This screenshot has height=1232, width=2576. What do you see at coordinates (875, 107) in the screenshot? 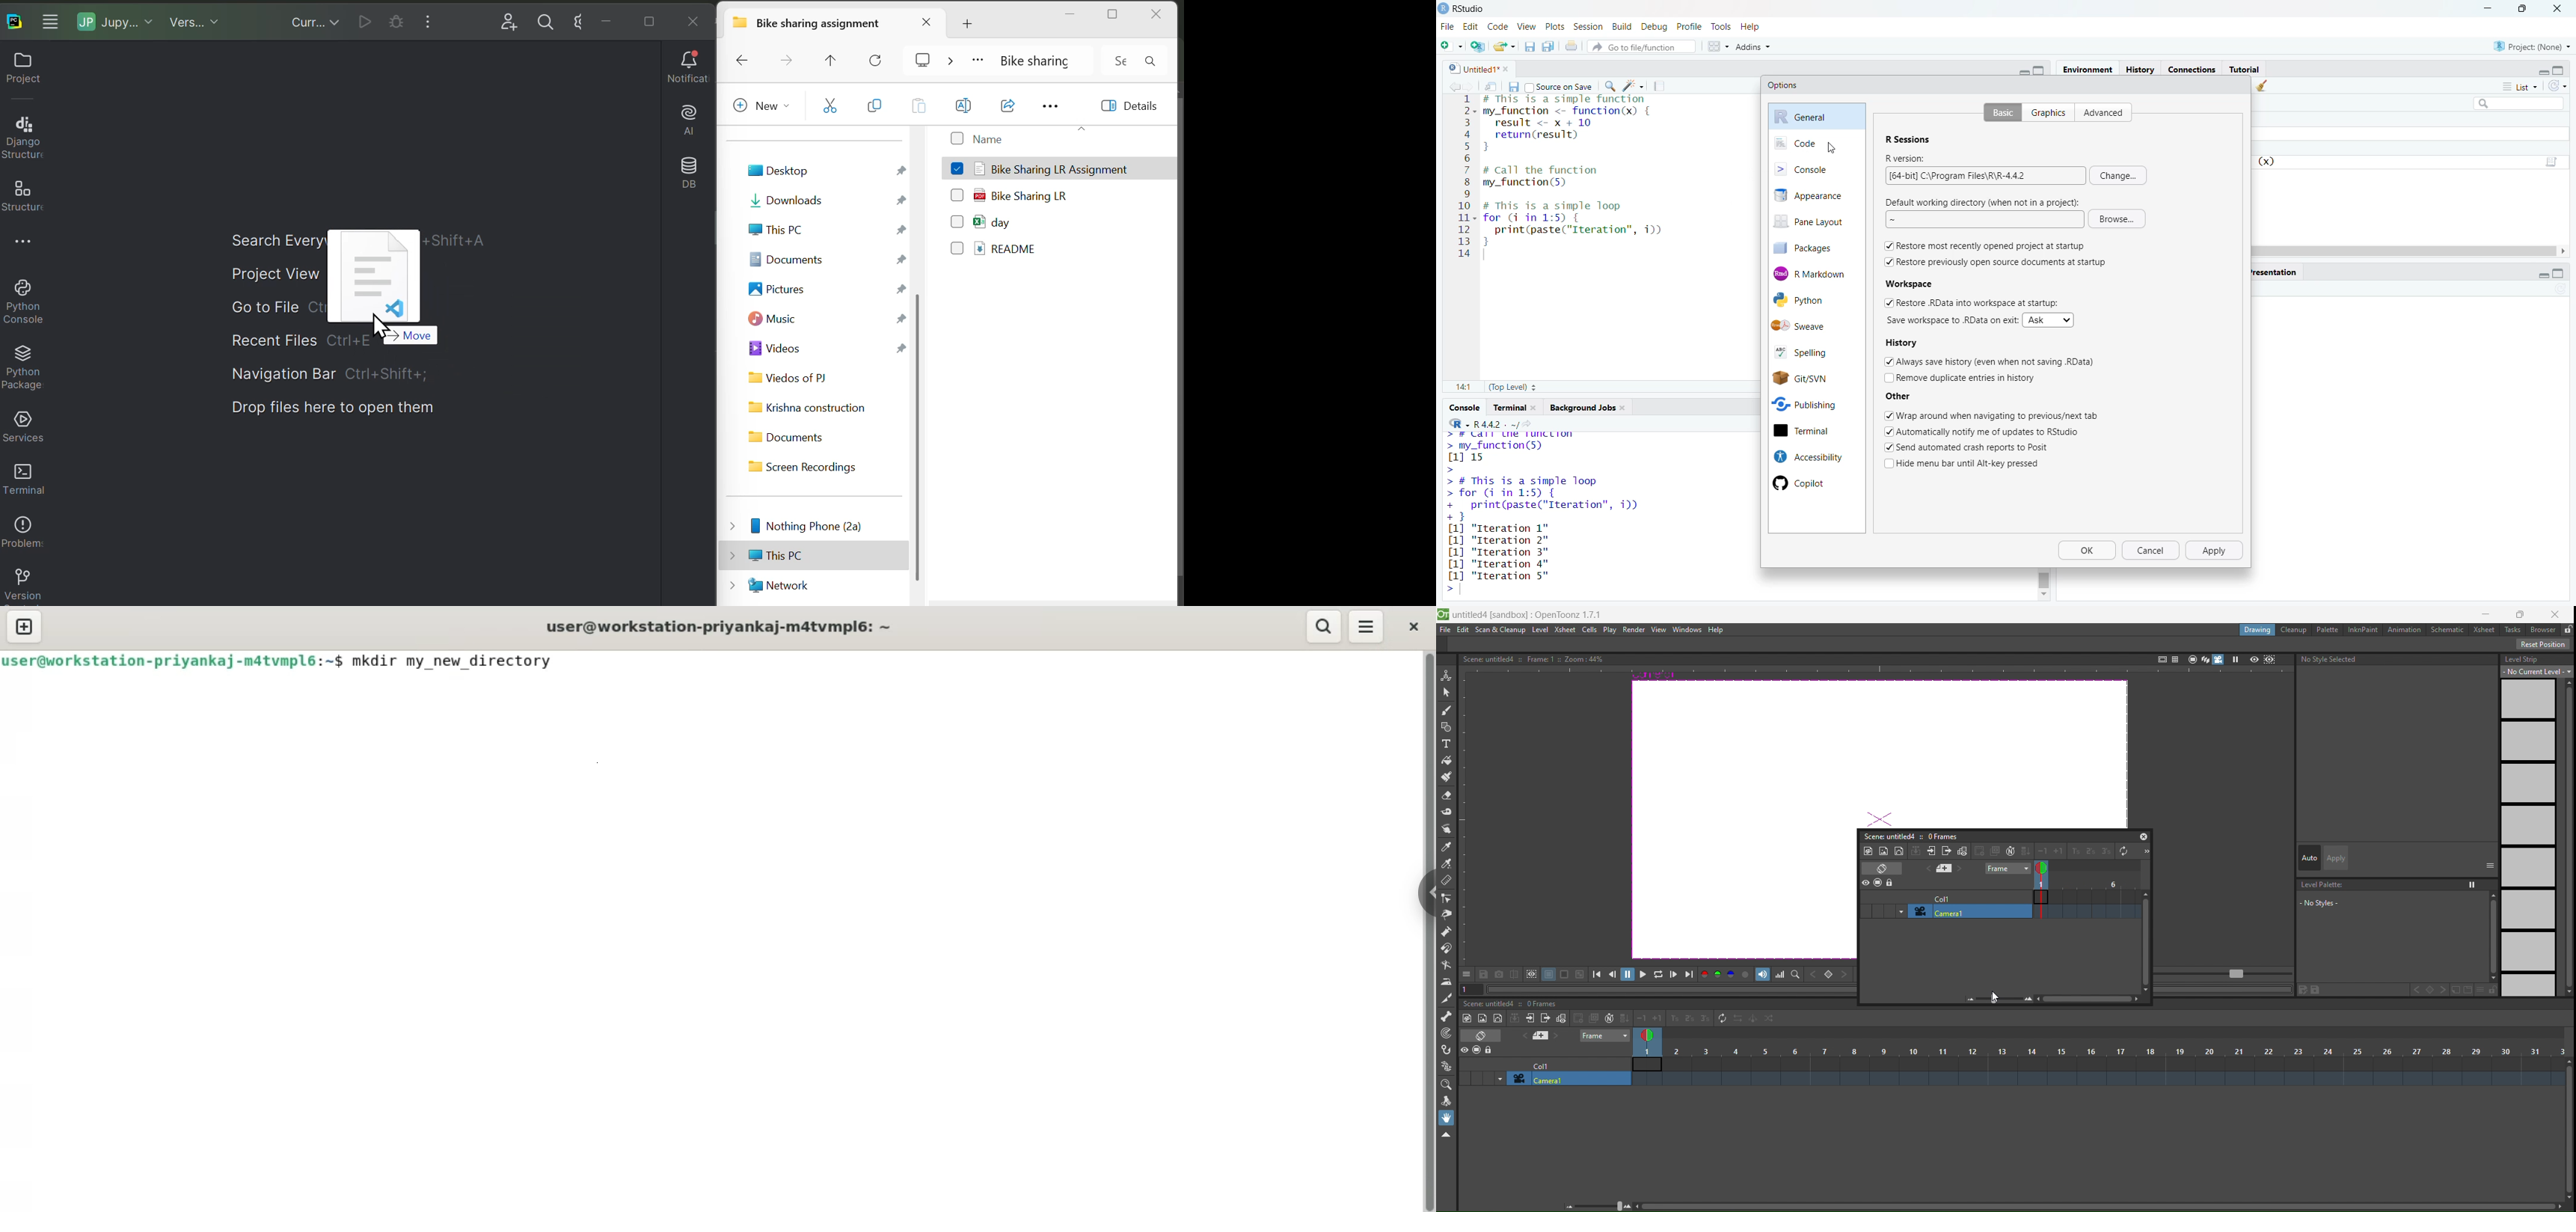
I see `copy` at bounding box center [875, 107].